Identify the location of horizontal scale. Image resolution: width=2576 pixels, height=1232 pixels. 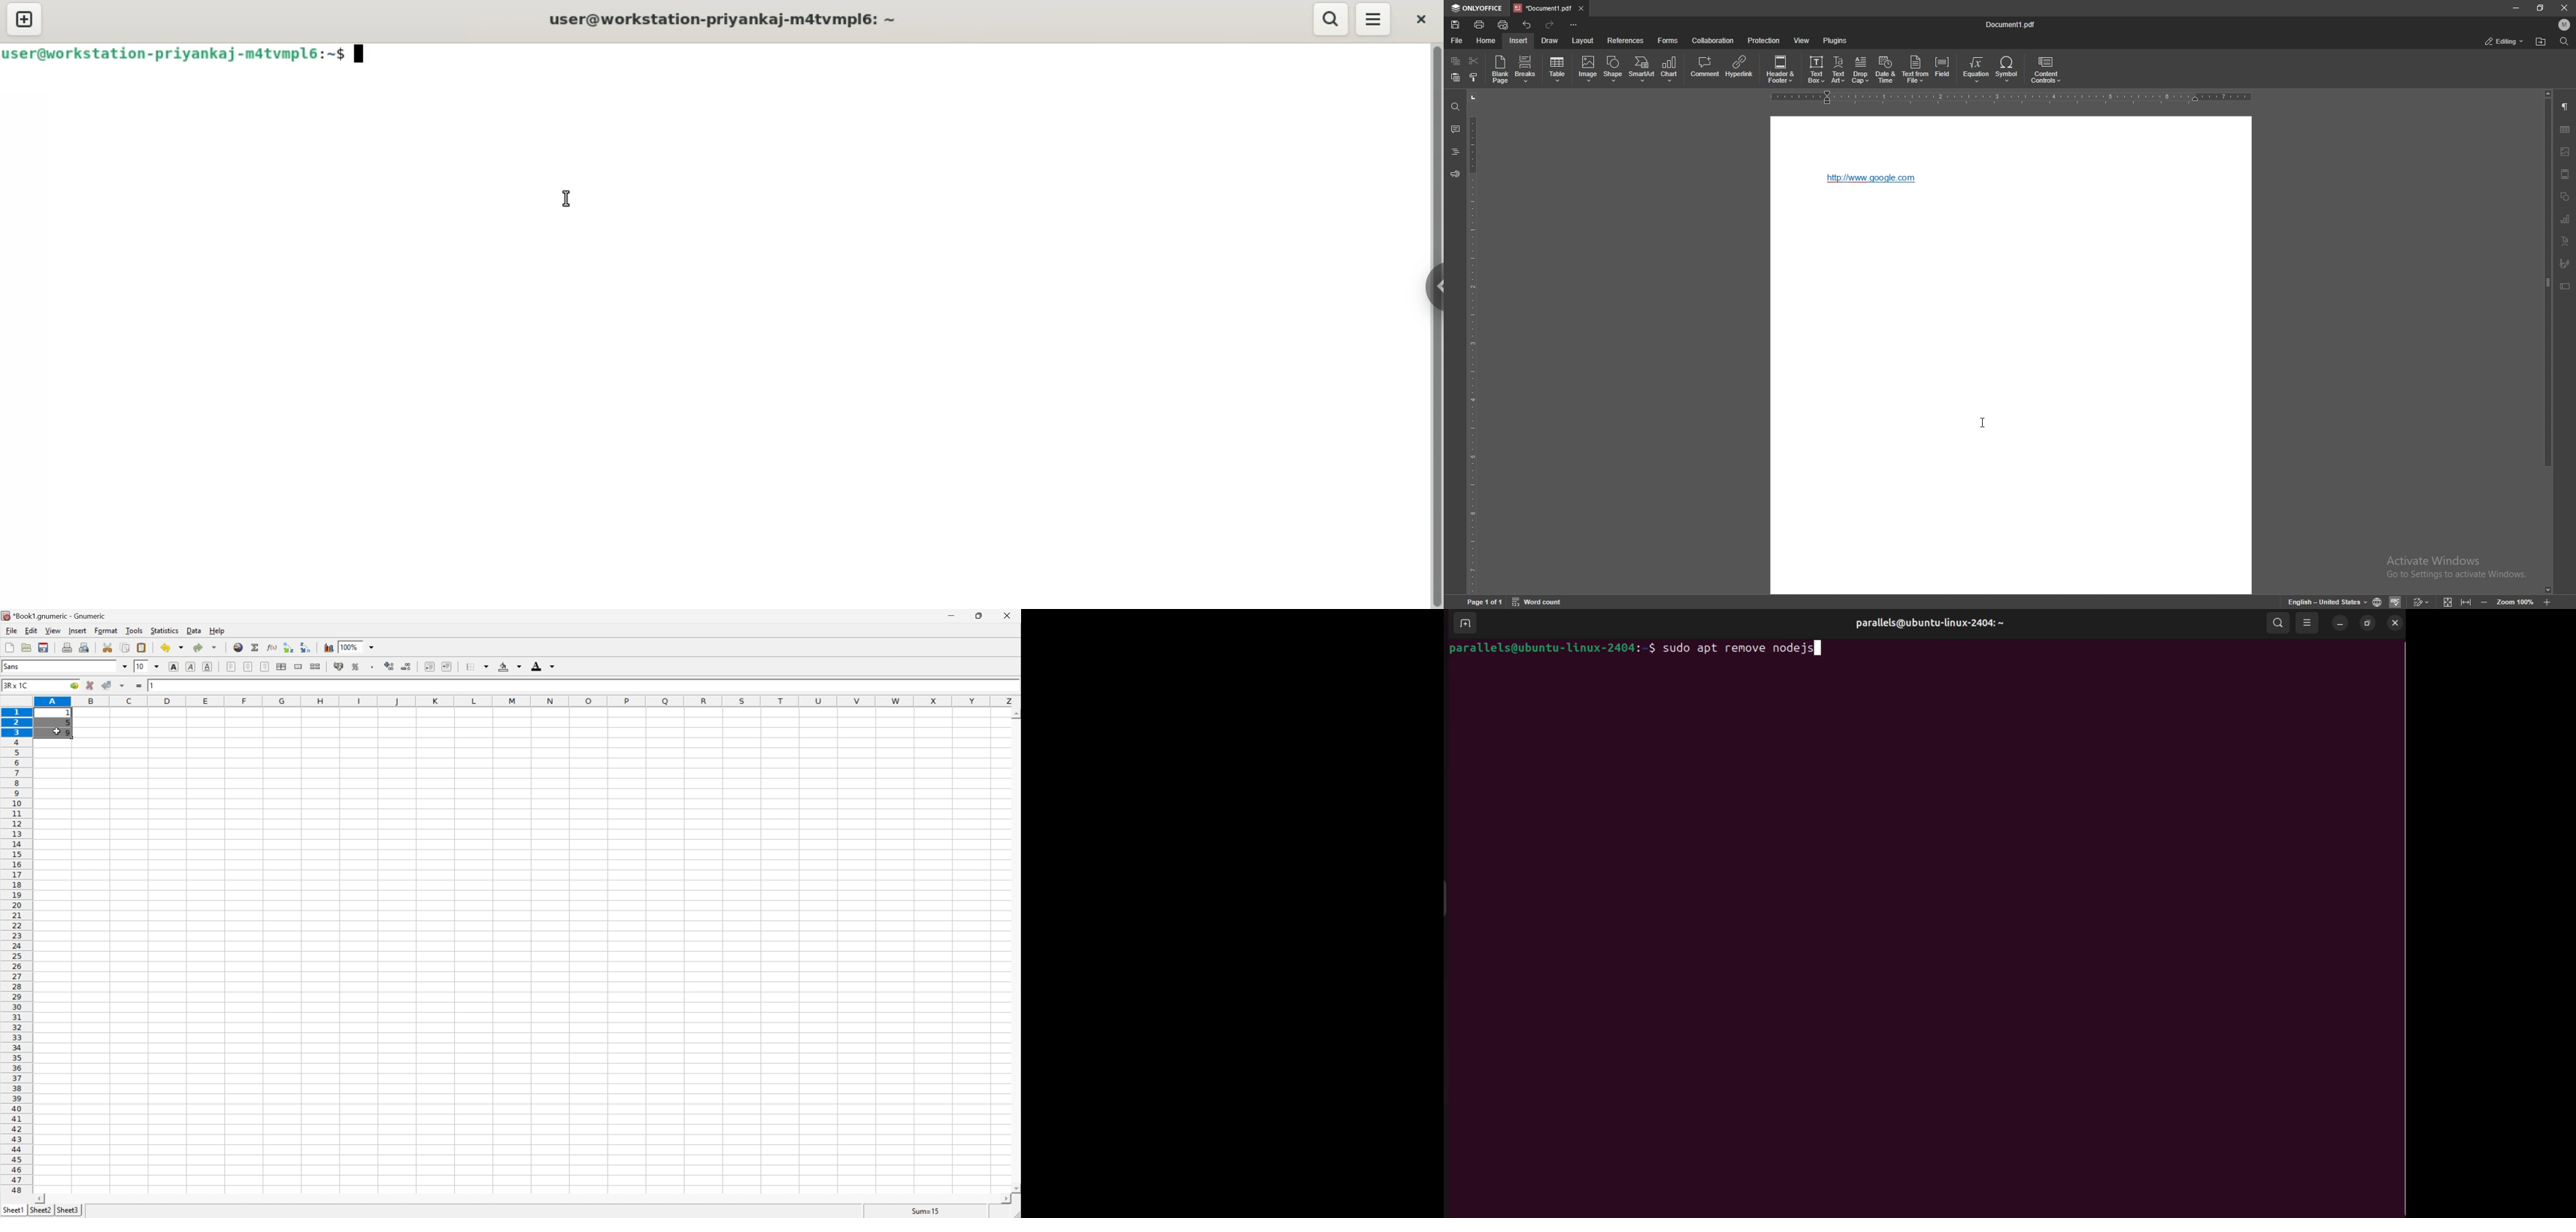
(2014, 97).